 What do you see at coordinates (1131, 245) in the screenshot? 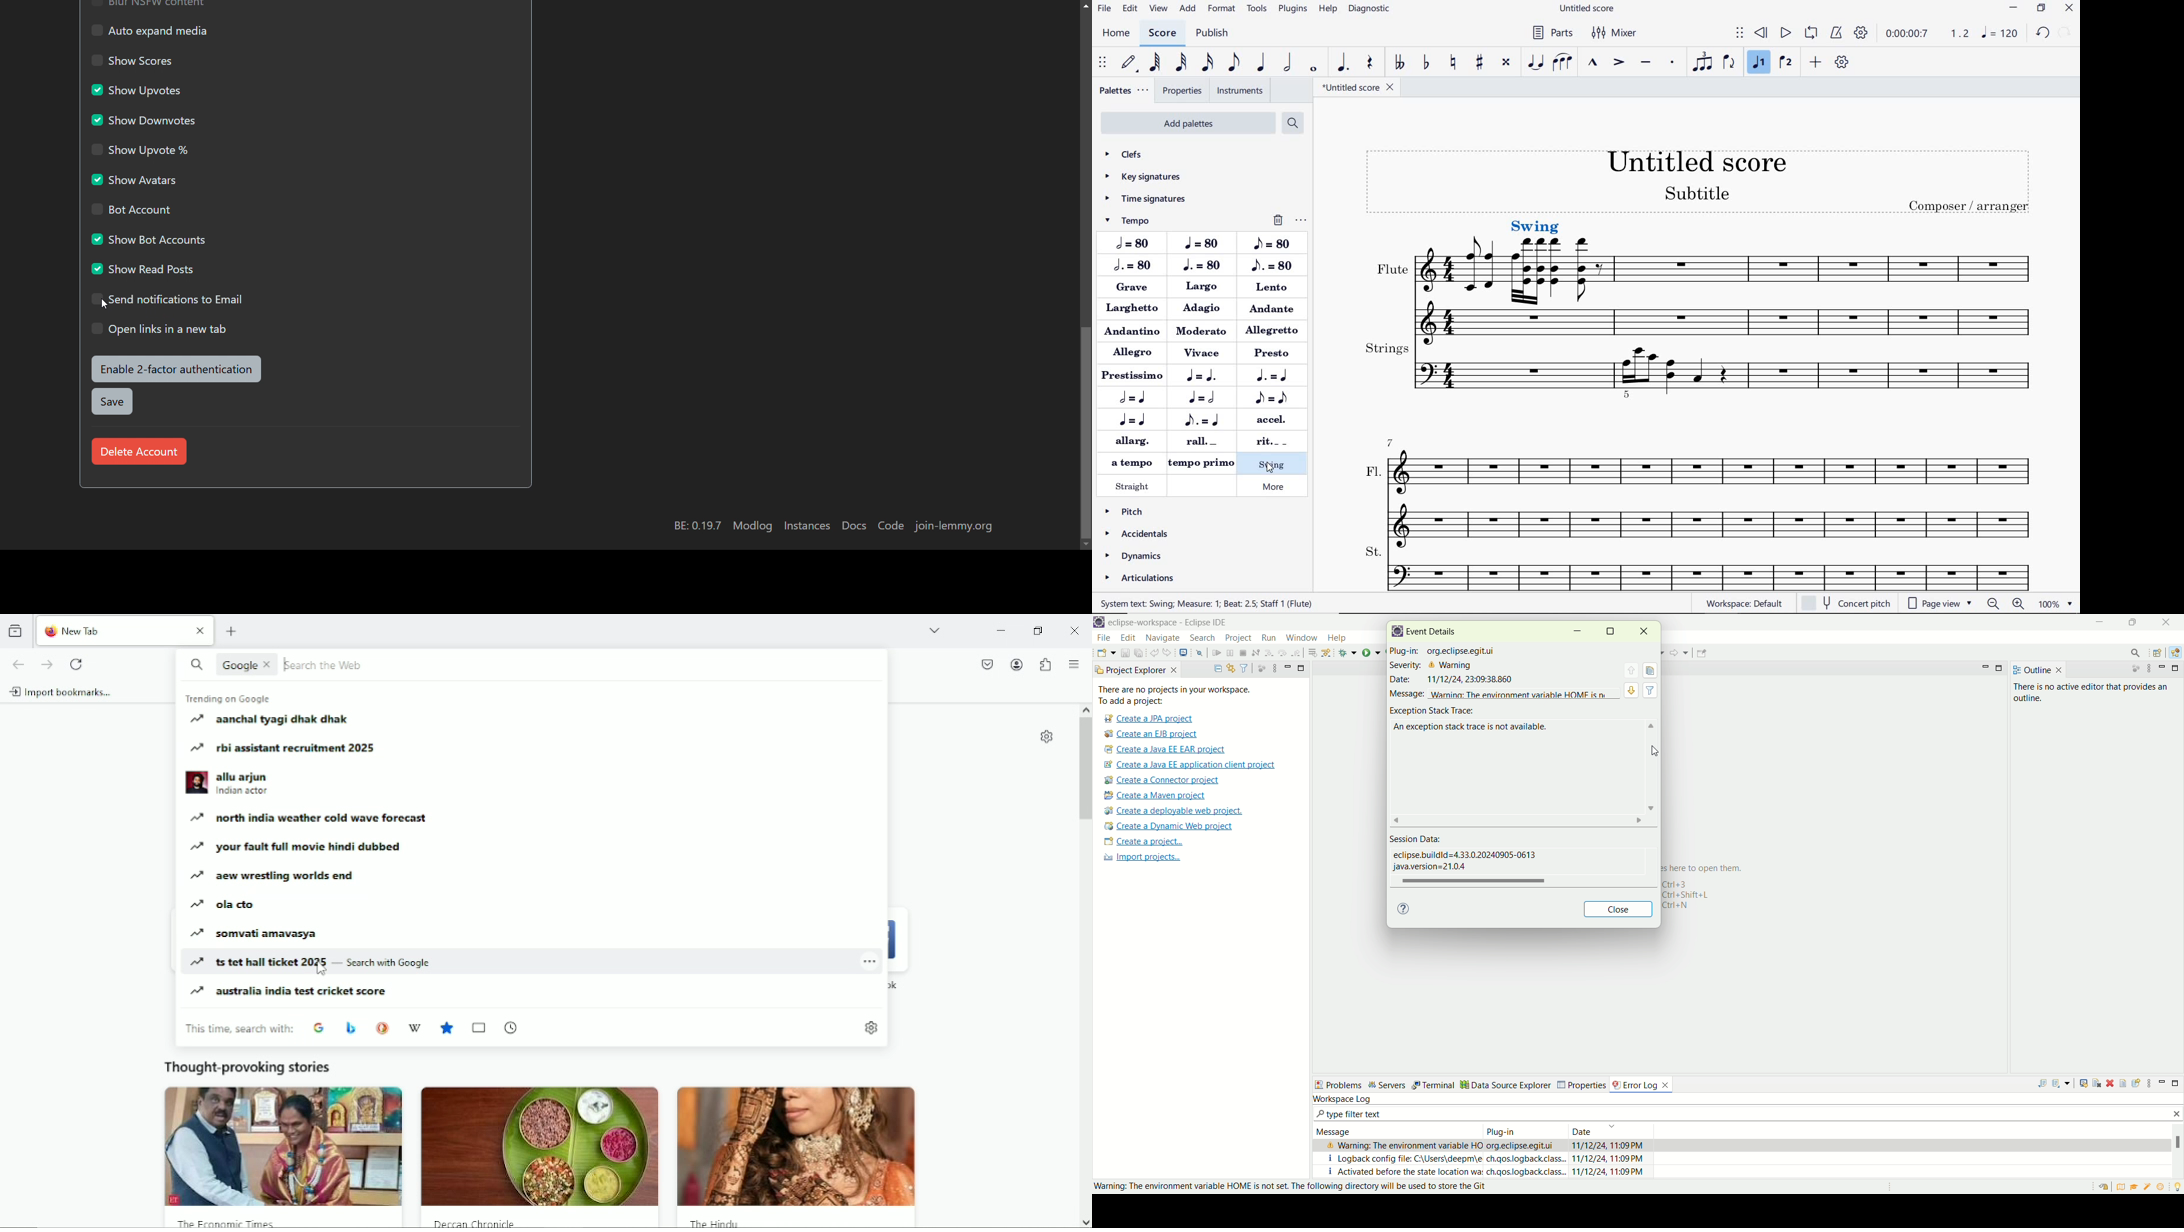
I see `HAL NOTE` at bounding box center [1131, 245].